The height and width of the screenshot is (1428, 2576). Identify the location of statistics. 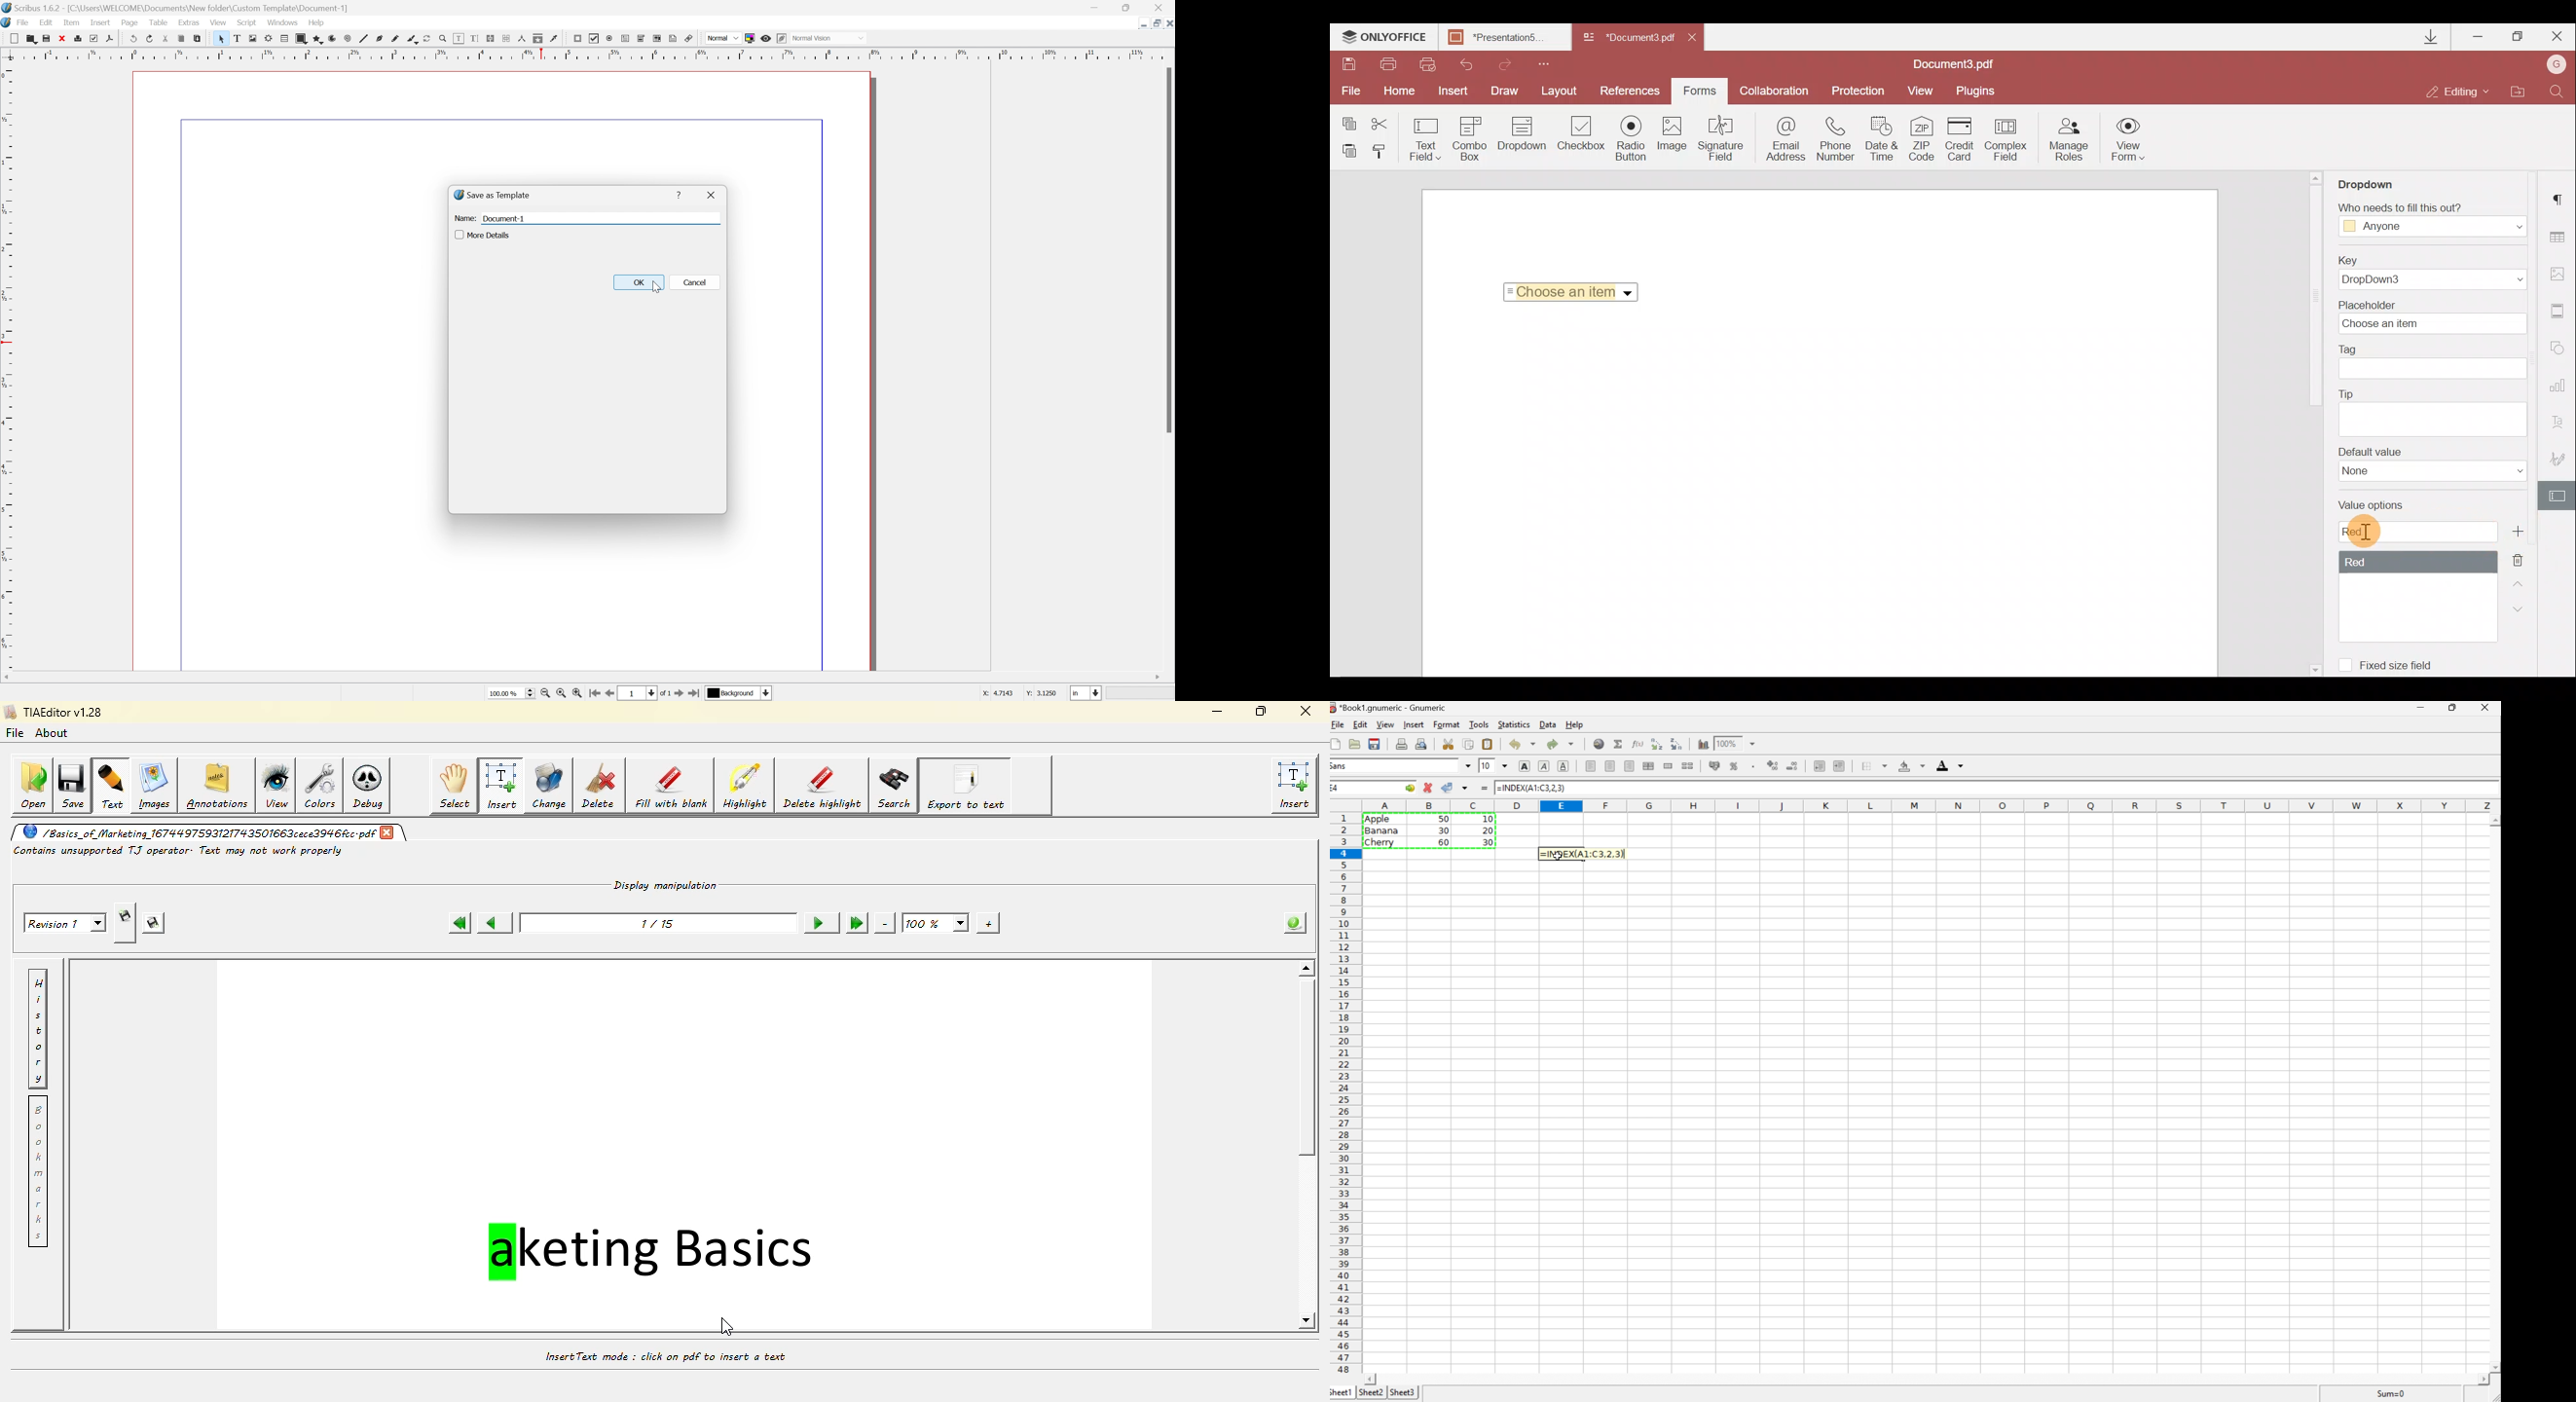
(1517, 724).